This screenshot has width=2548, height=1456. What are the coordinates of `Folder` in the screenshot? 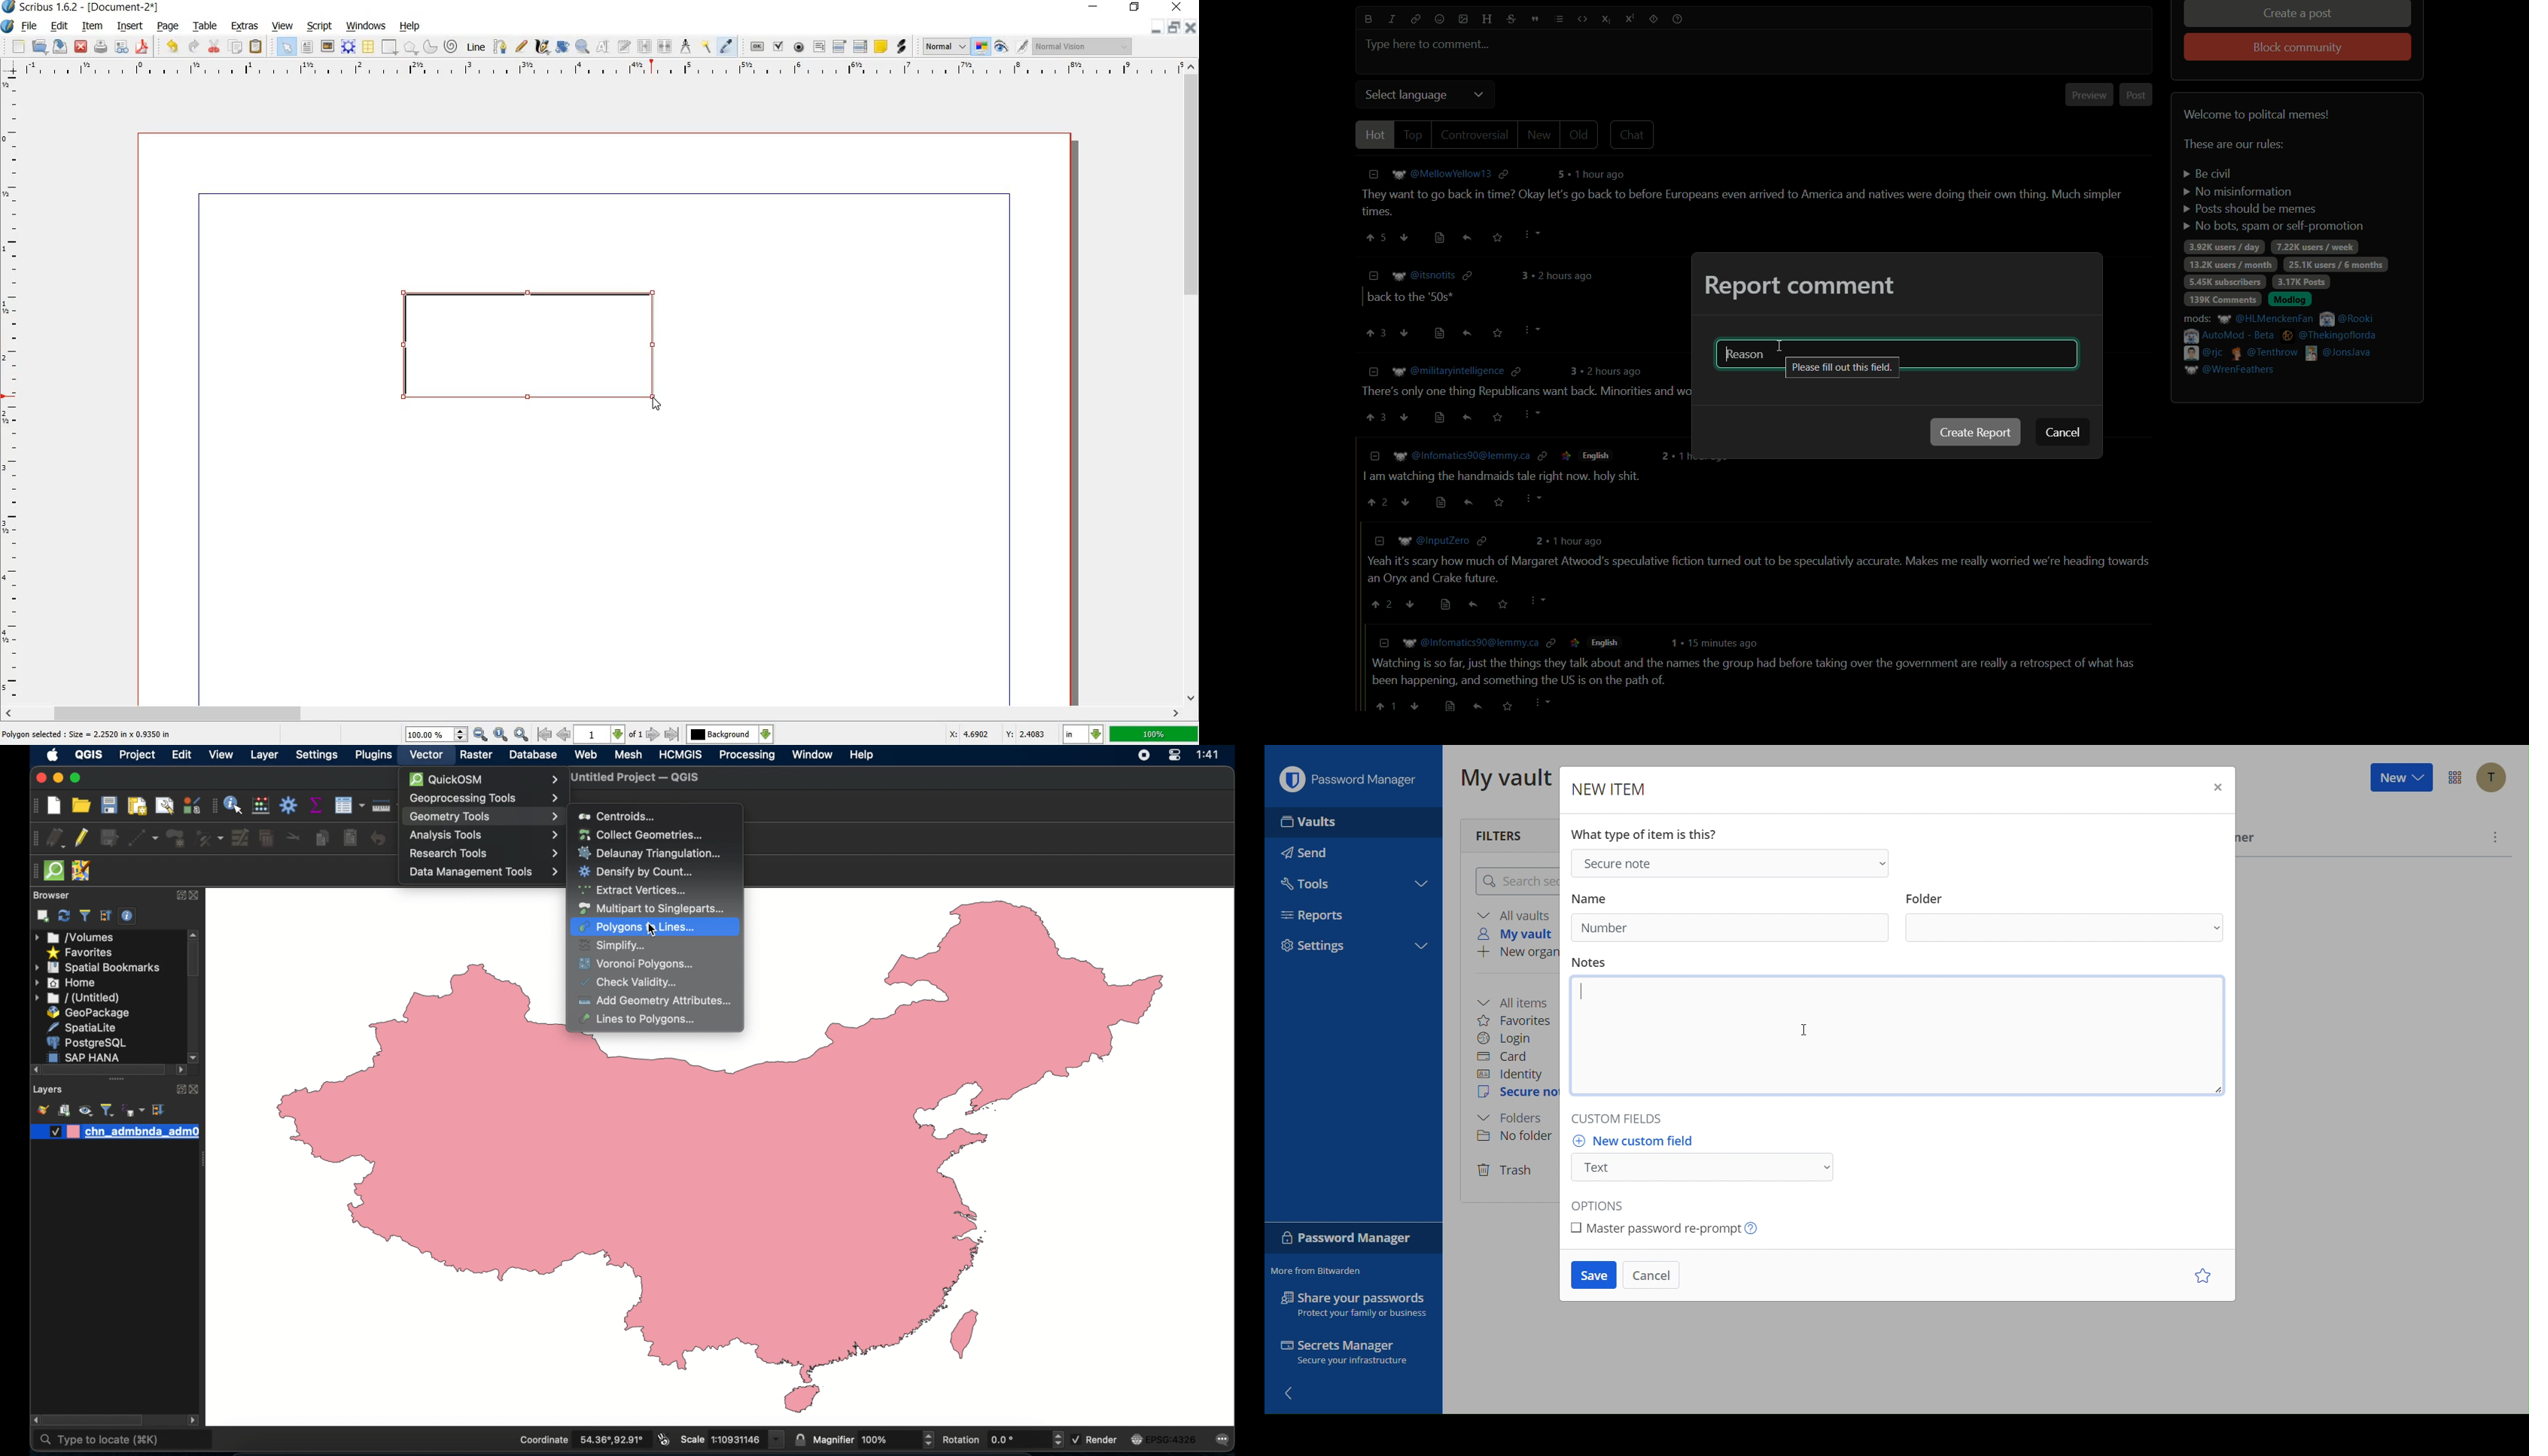 It's located at (2063, 917).